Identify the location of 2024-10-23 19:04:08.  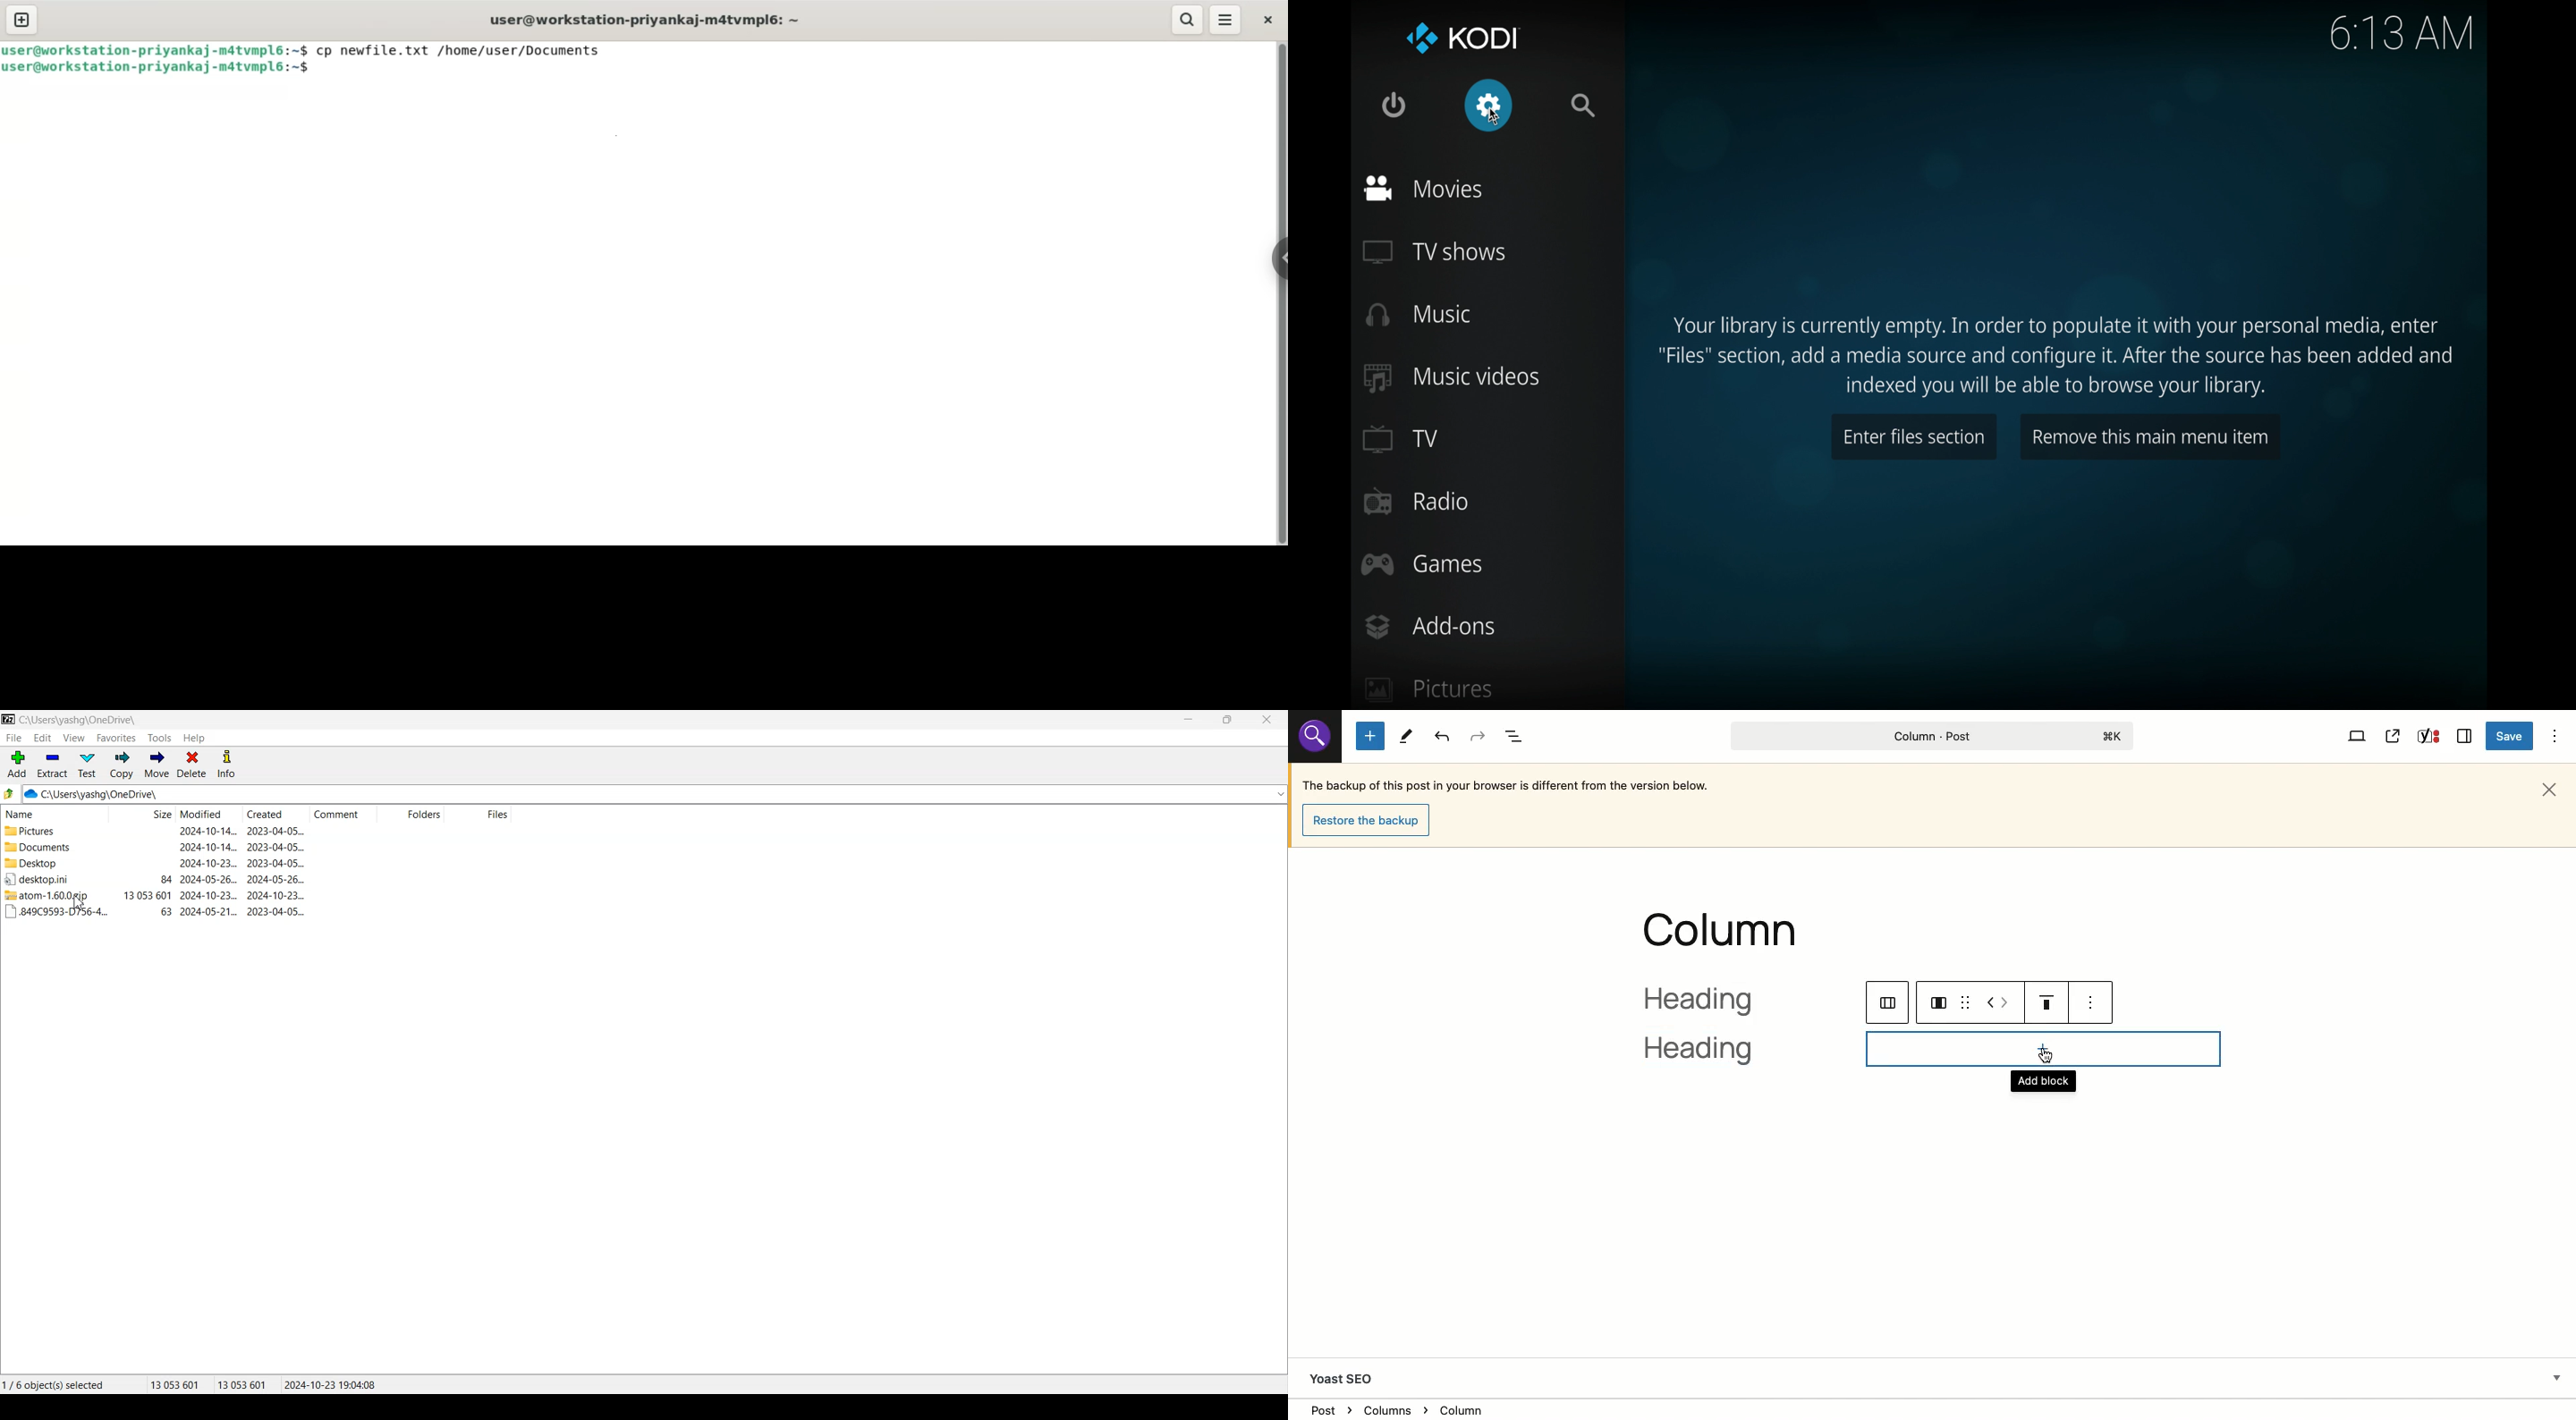
(331, 1384).